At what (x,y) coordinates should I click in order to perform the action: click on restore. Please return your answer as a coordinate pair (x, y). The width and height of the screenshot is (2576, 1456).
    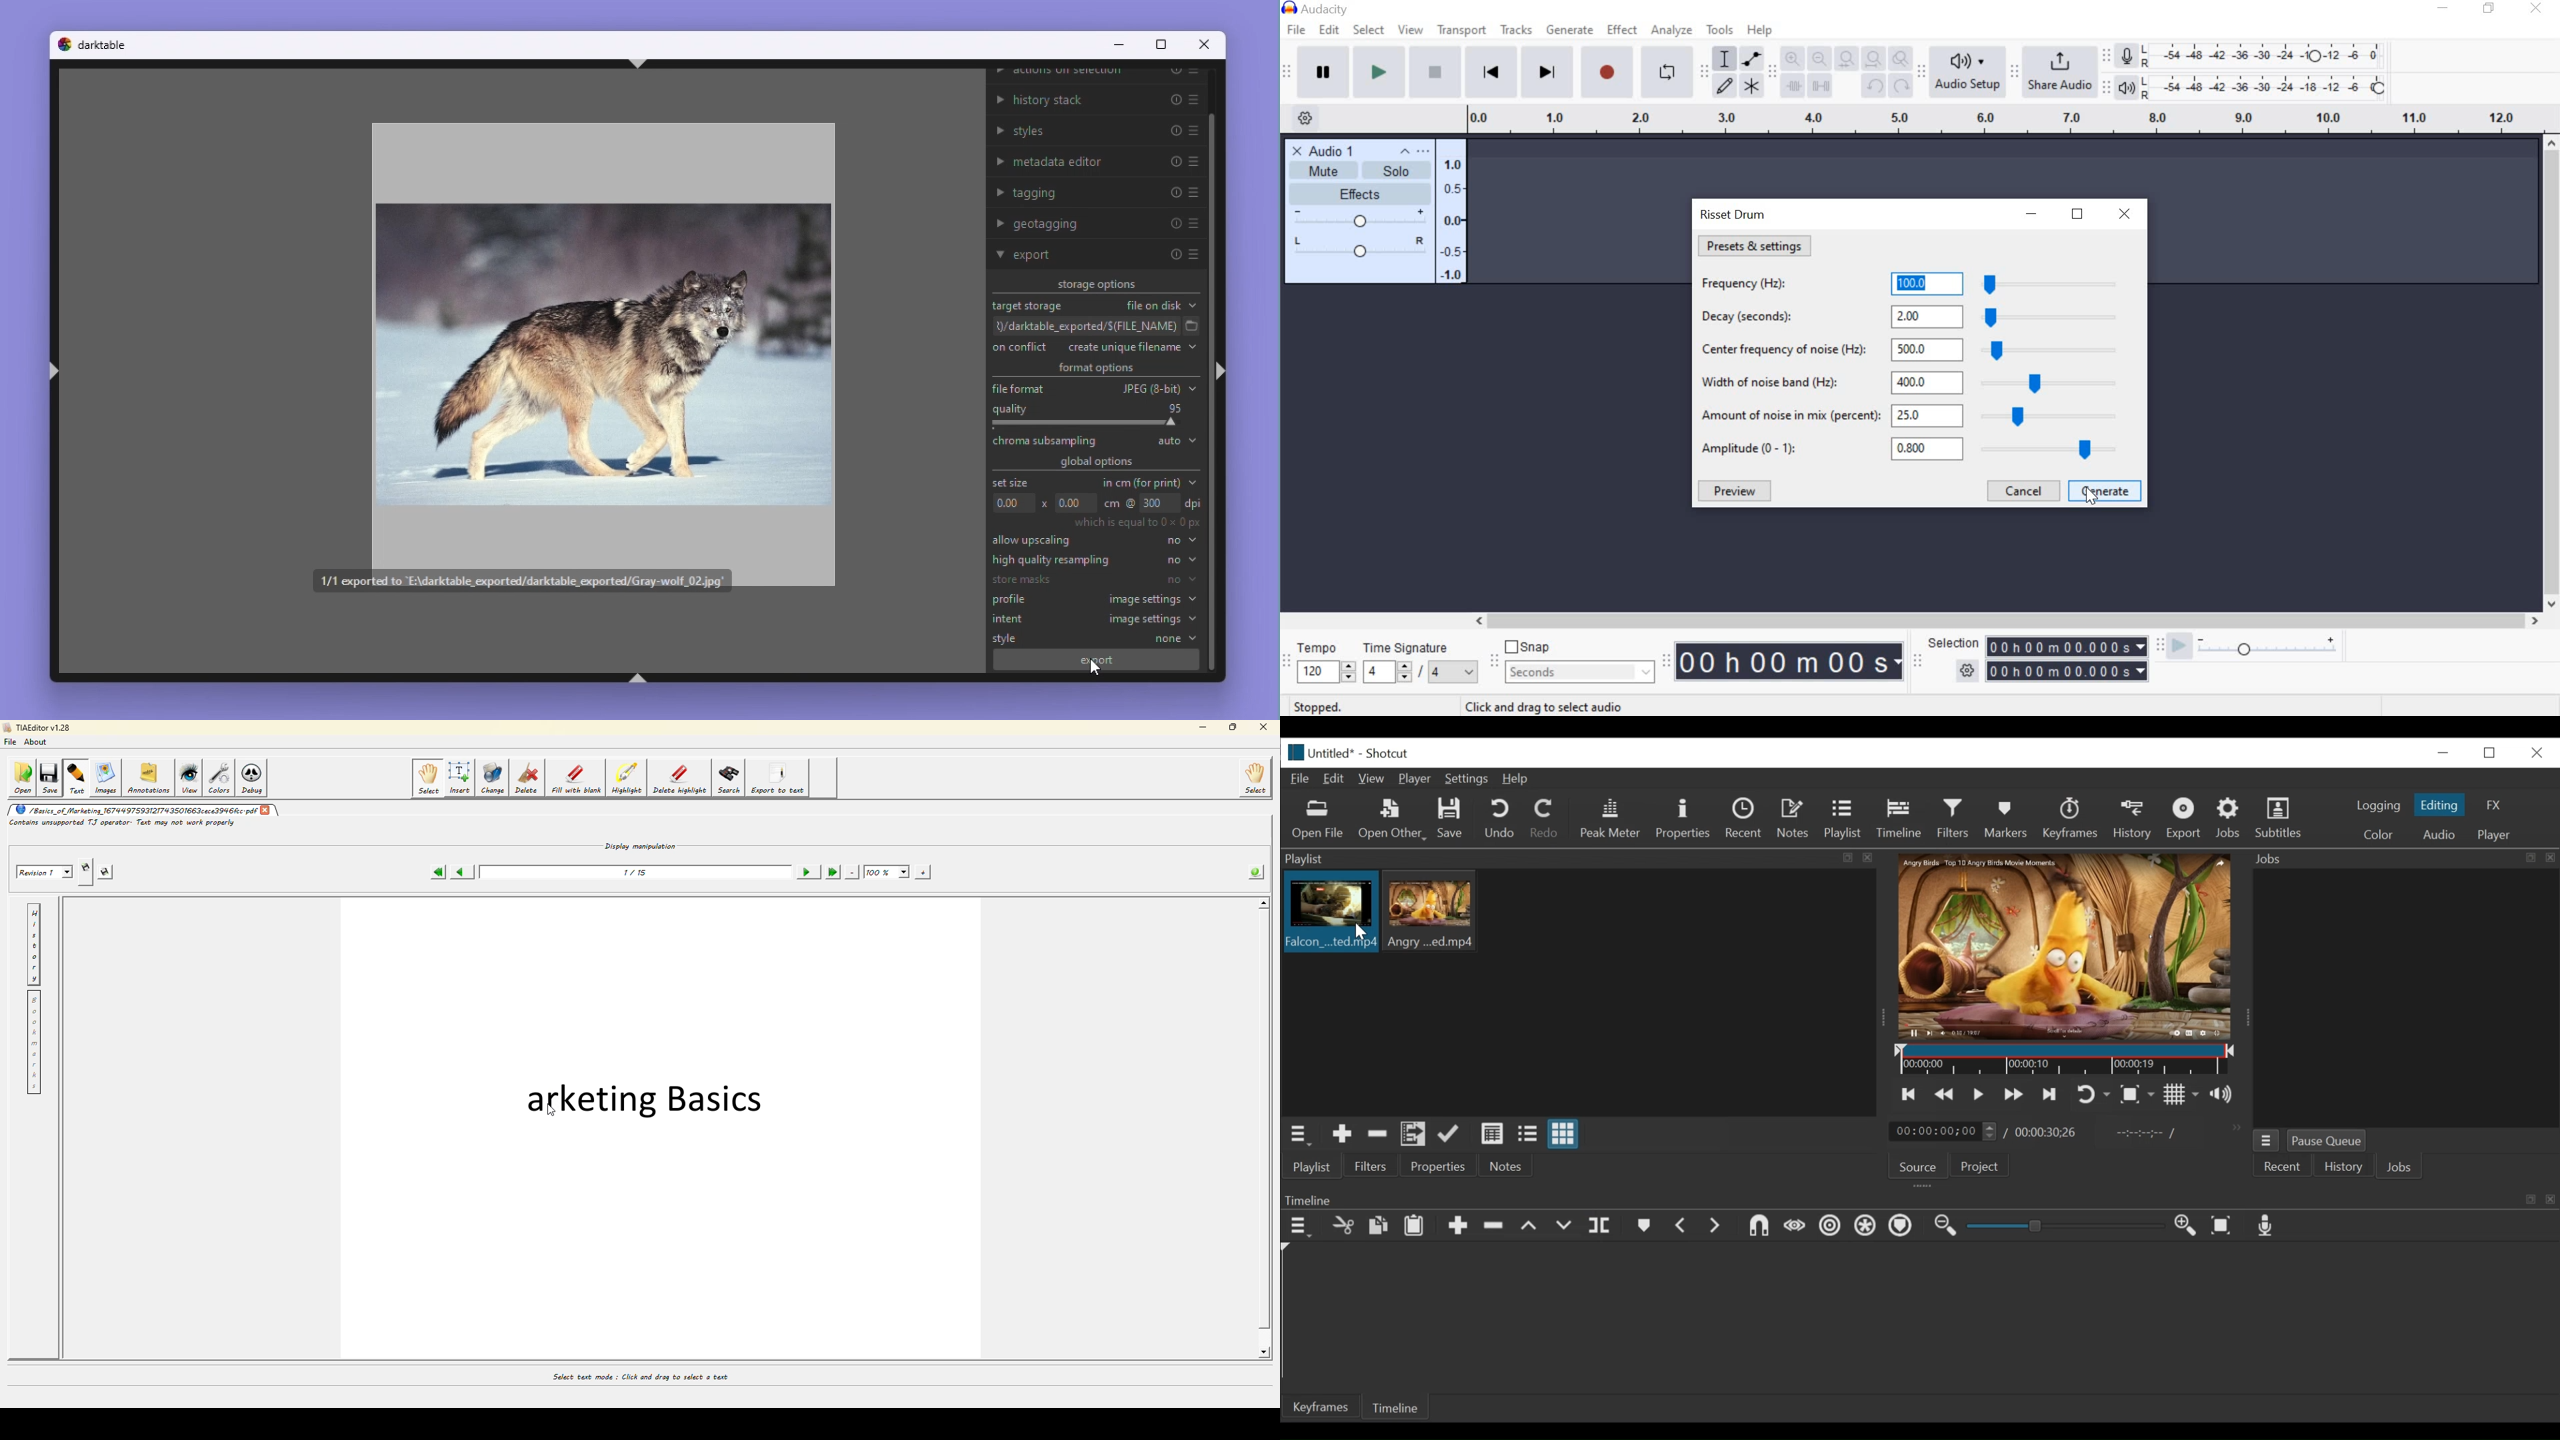
    Looking at the image, I should click on (2493, 751).